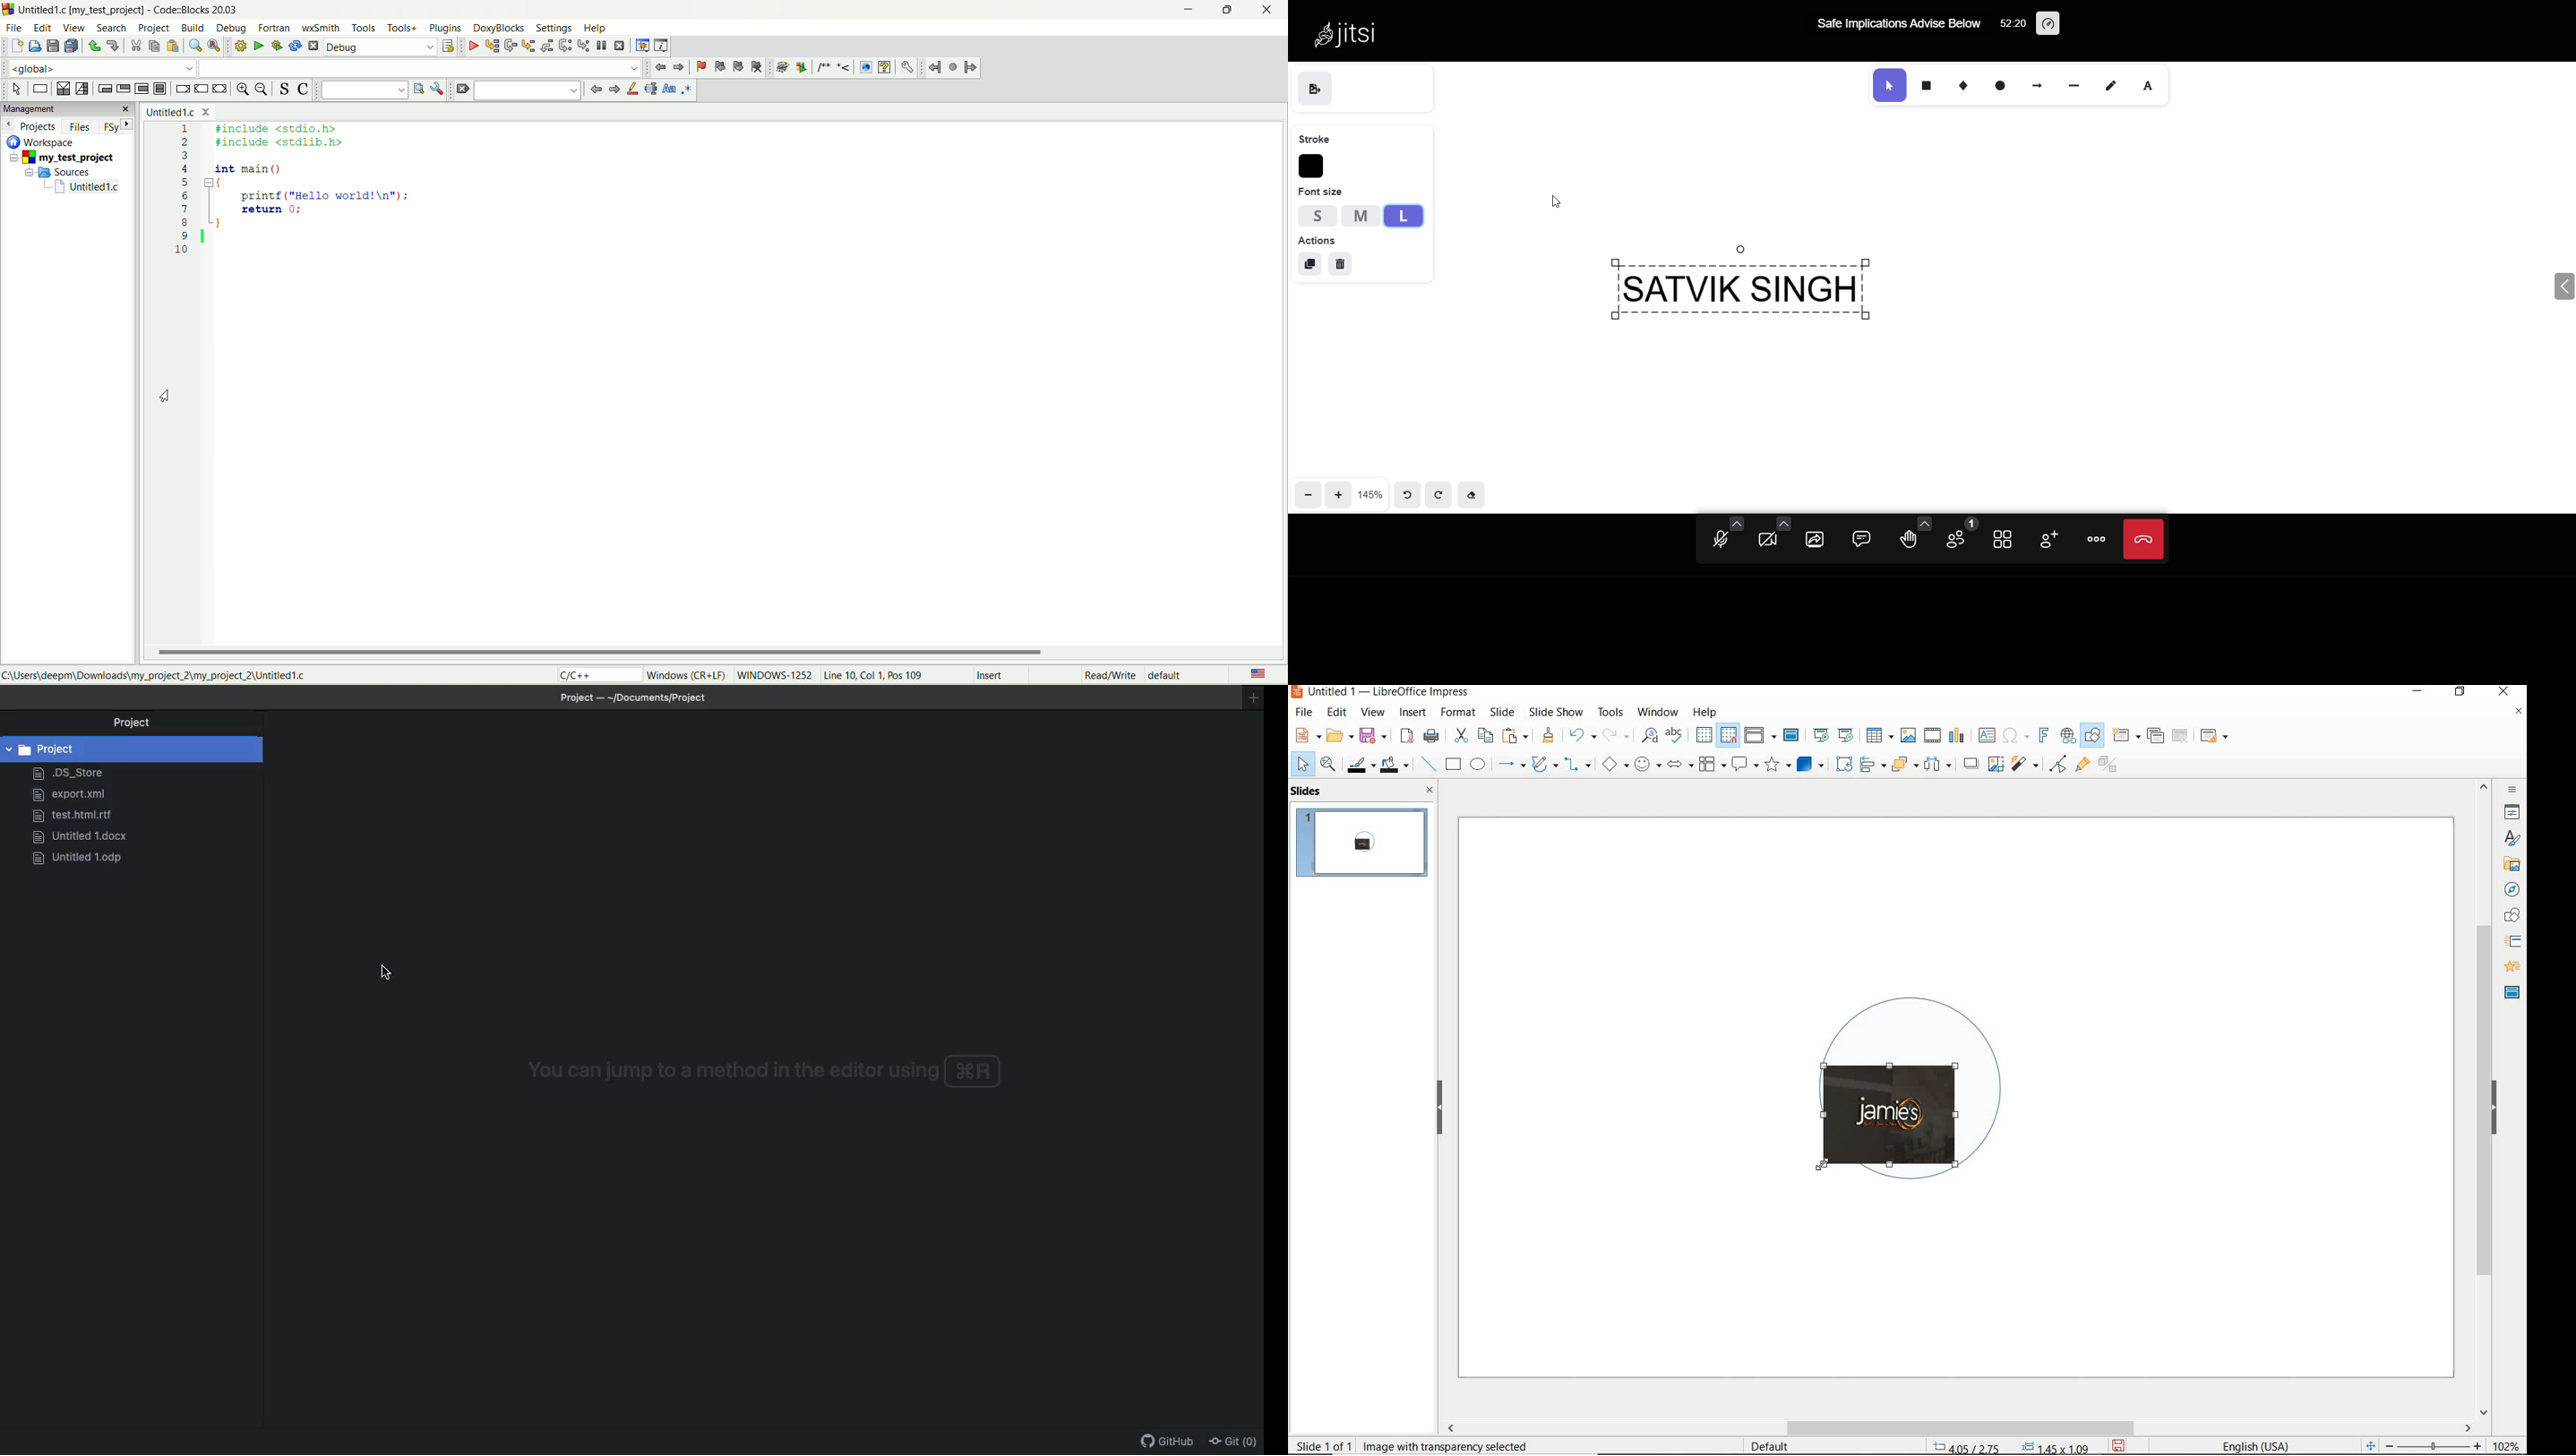 This screenshot has width=2576, height=1456. What do you see at coordinates (117, 127) in the screenshot?
I see `Fsy` at bounding box center [117, 127].